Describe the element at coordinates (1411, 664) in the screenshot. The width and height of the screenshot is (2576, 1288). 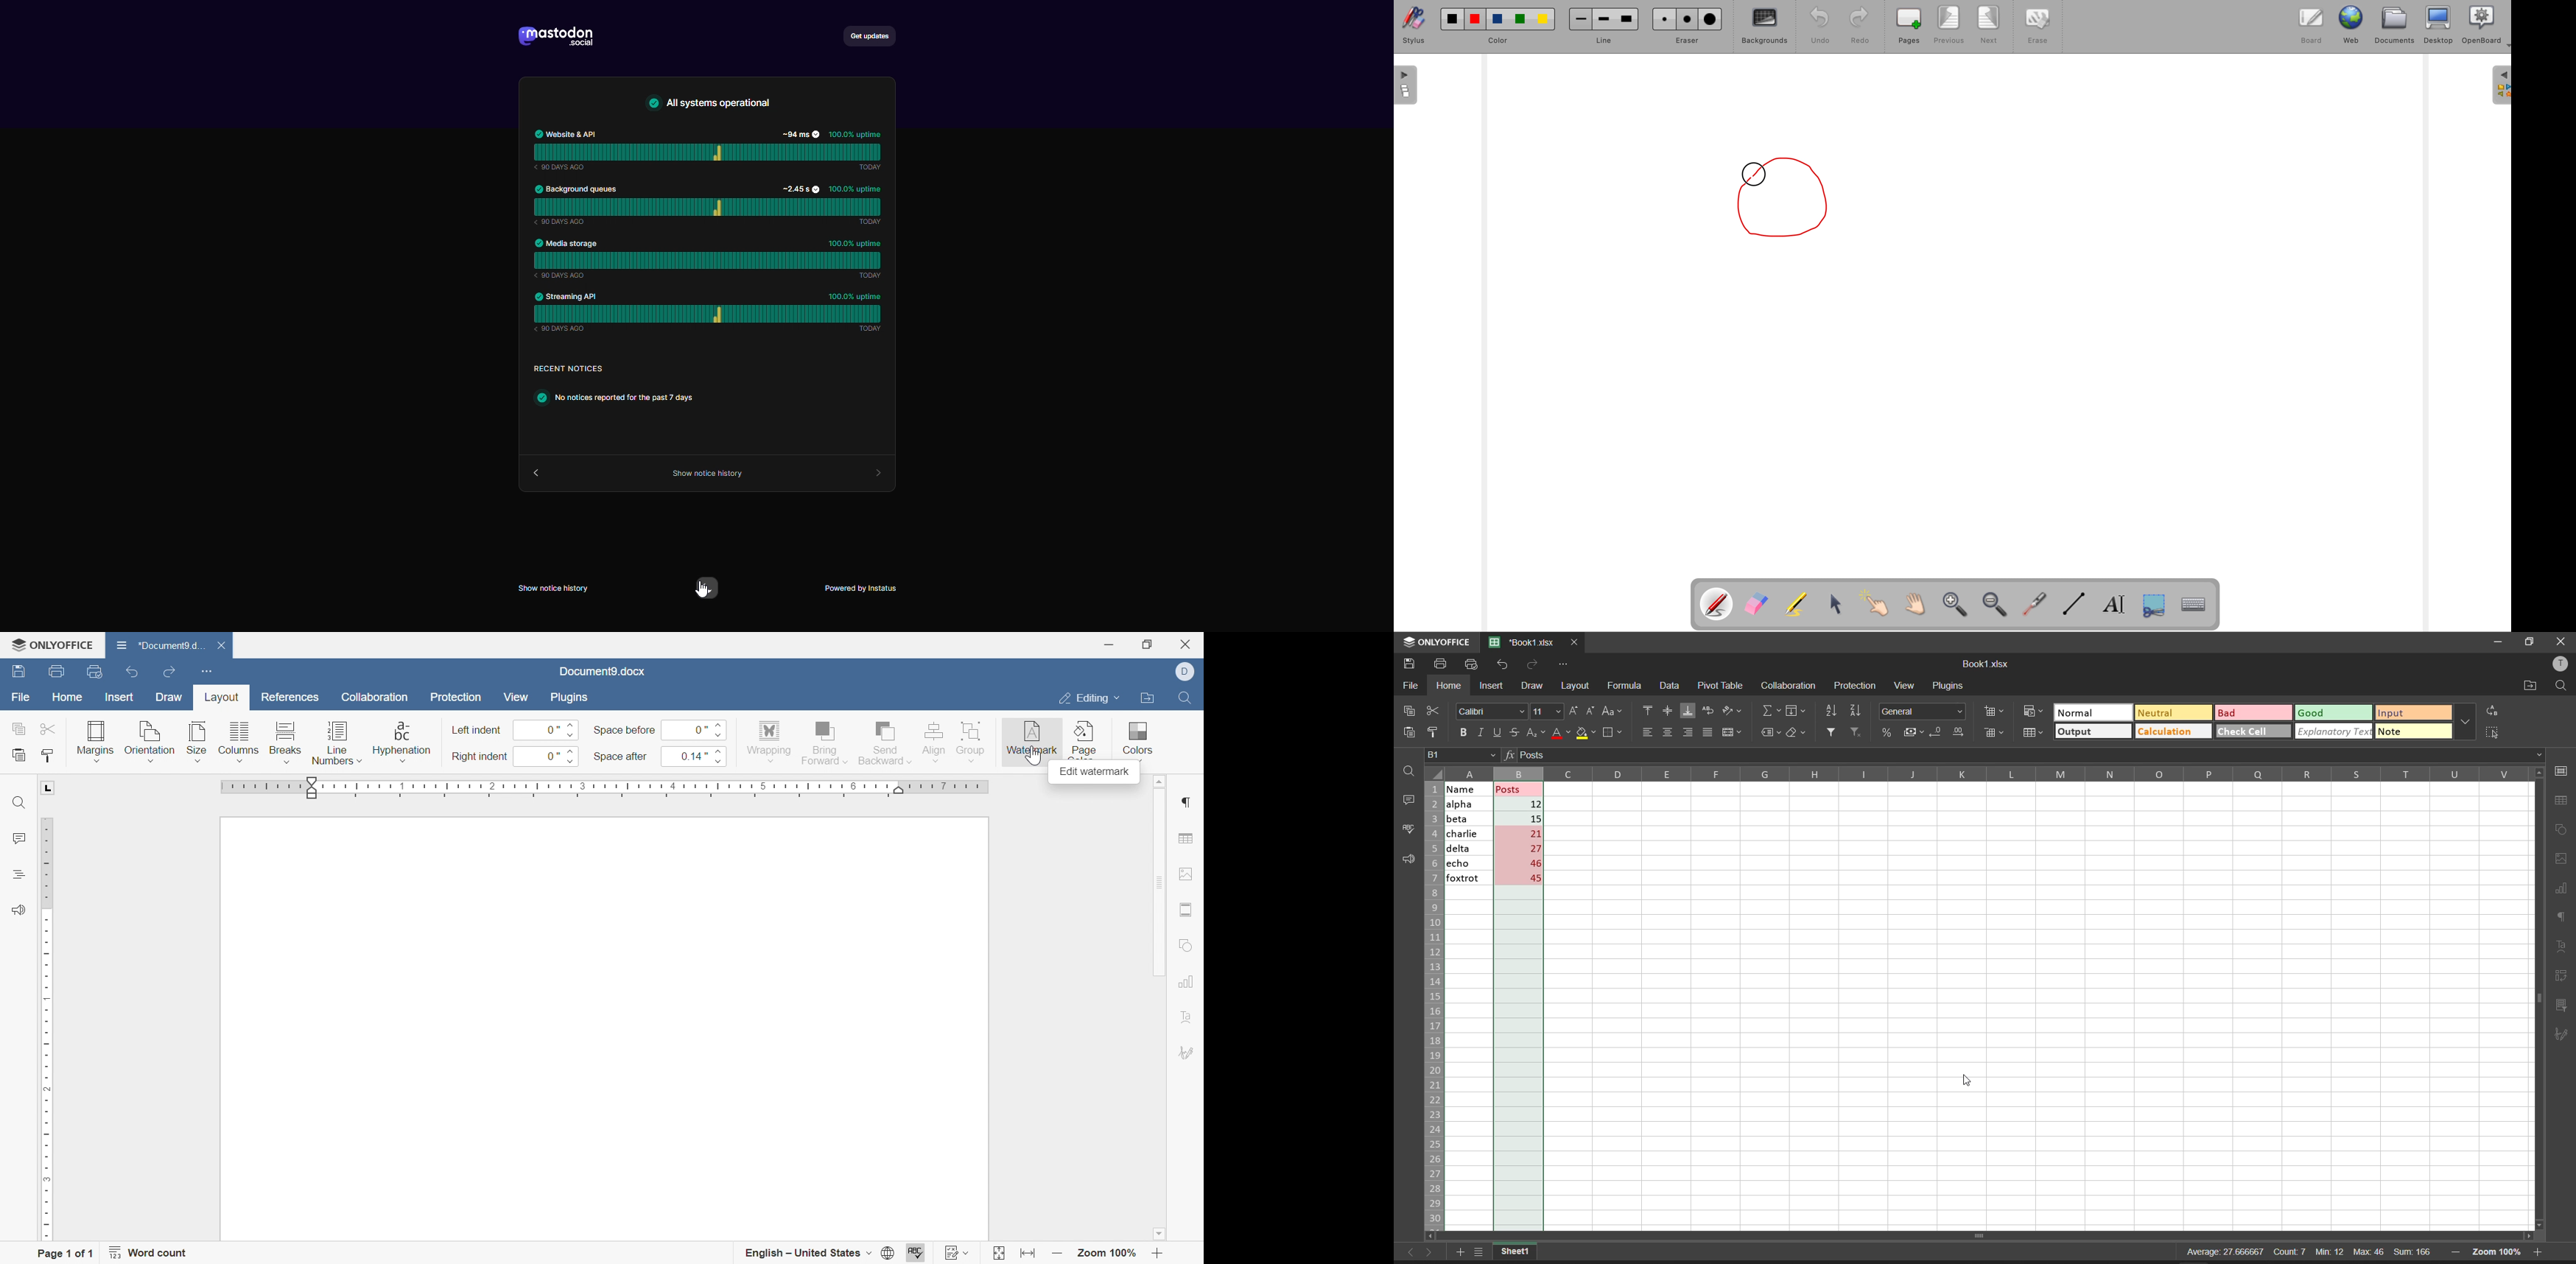
I see `save` at that location.